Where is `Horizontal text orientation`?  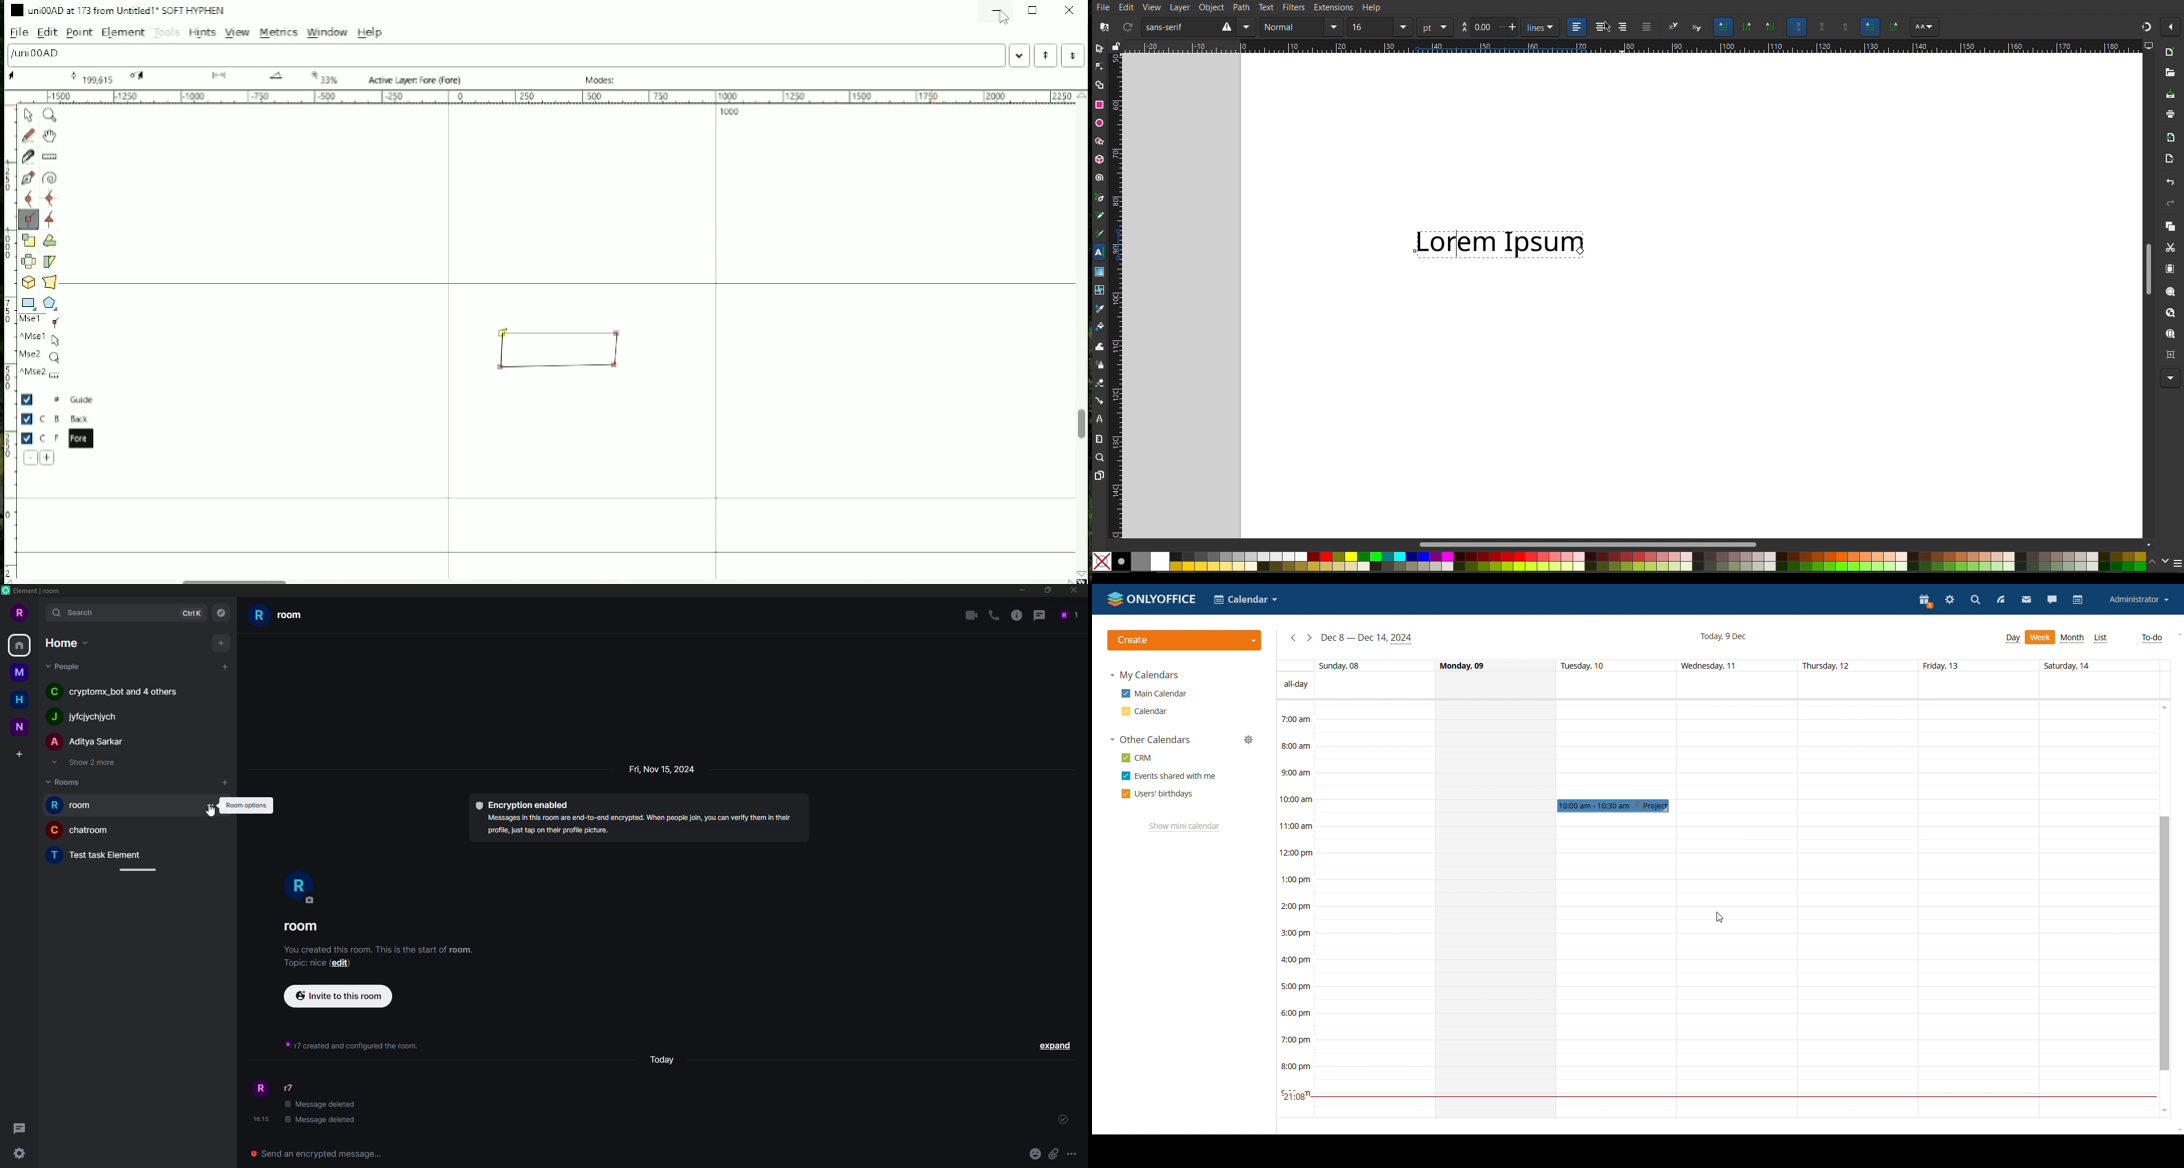
Horizontal text orientation is located at coordinates (1724, 27).